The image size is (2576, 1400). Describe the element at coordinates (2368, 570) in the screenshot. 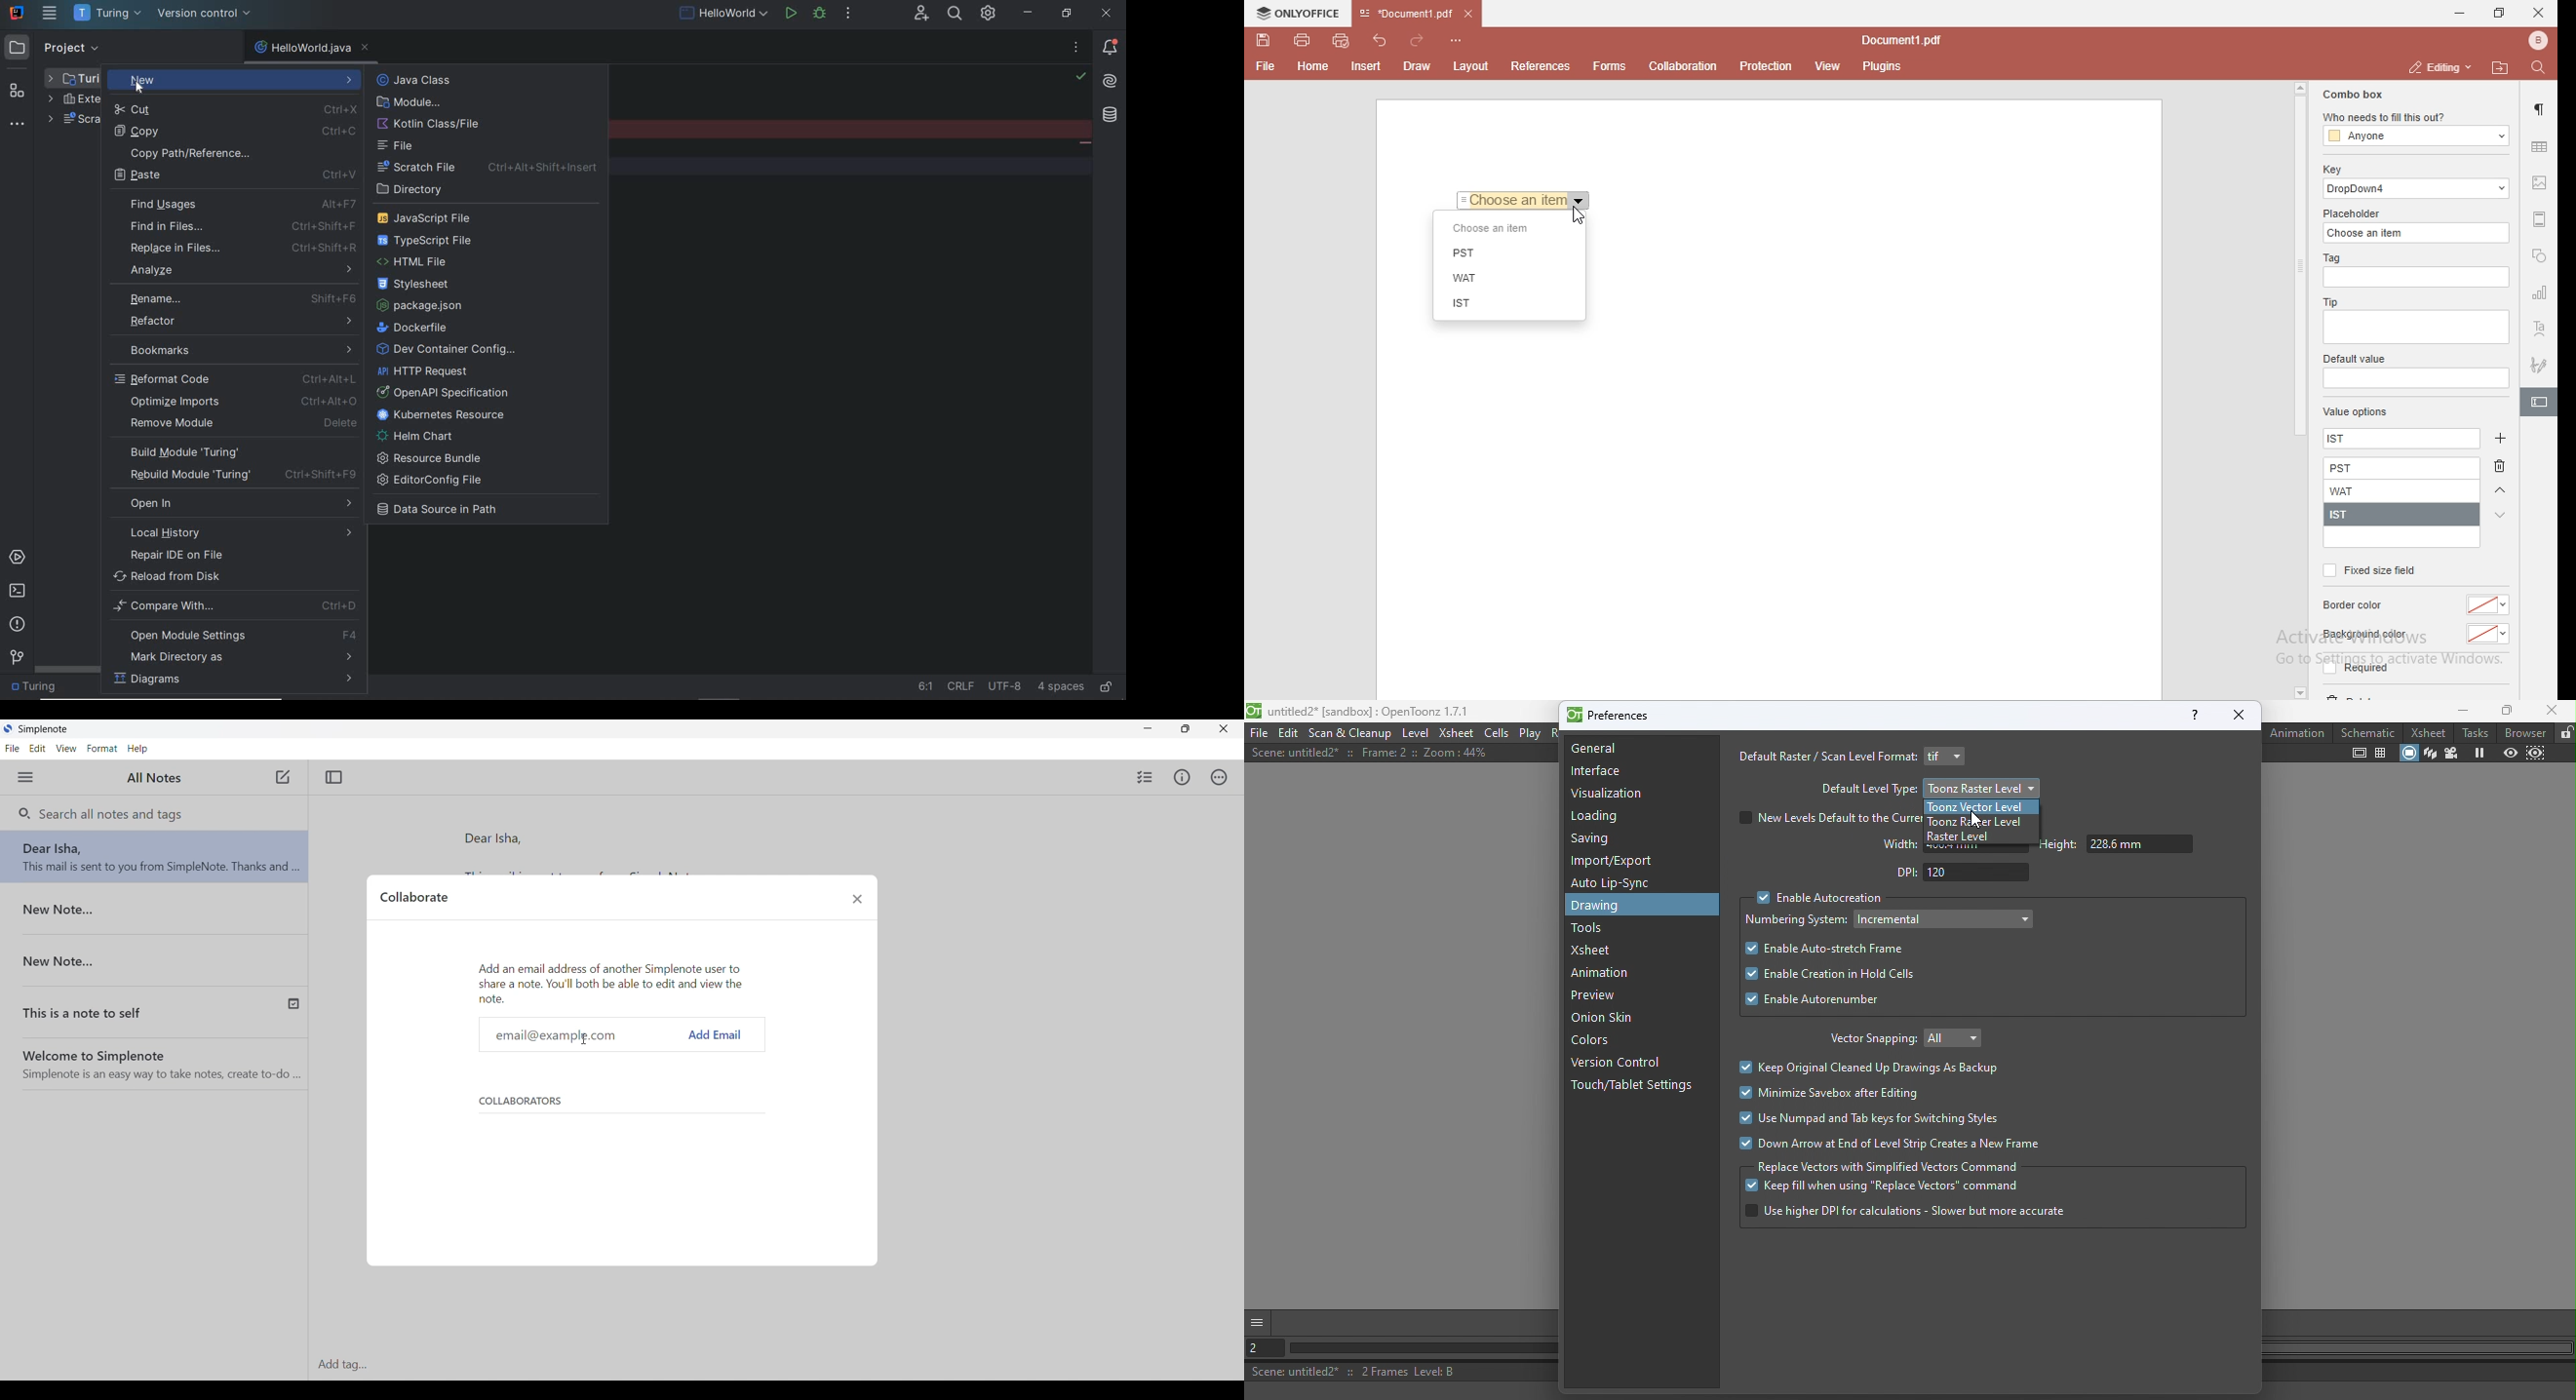

I see `fixed size field` at that location.